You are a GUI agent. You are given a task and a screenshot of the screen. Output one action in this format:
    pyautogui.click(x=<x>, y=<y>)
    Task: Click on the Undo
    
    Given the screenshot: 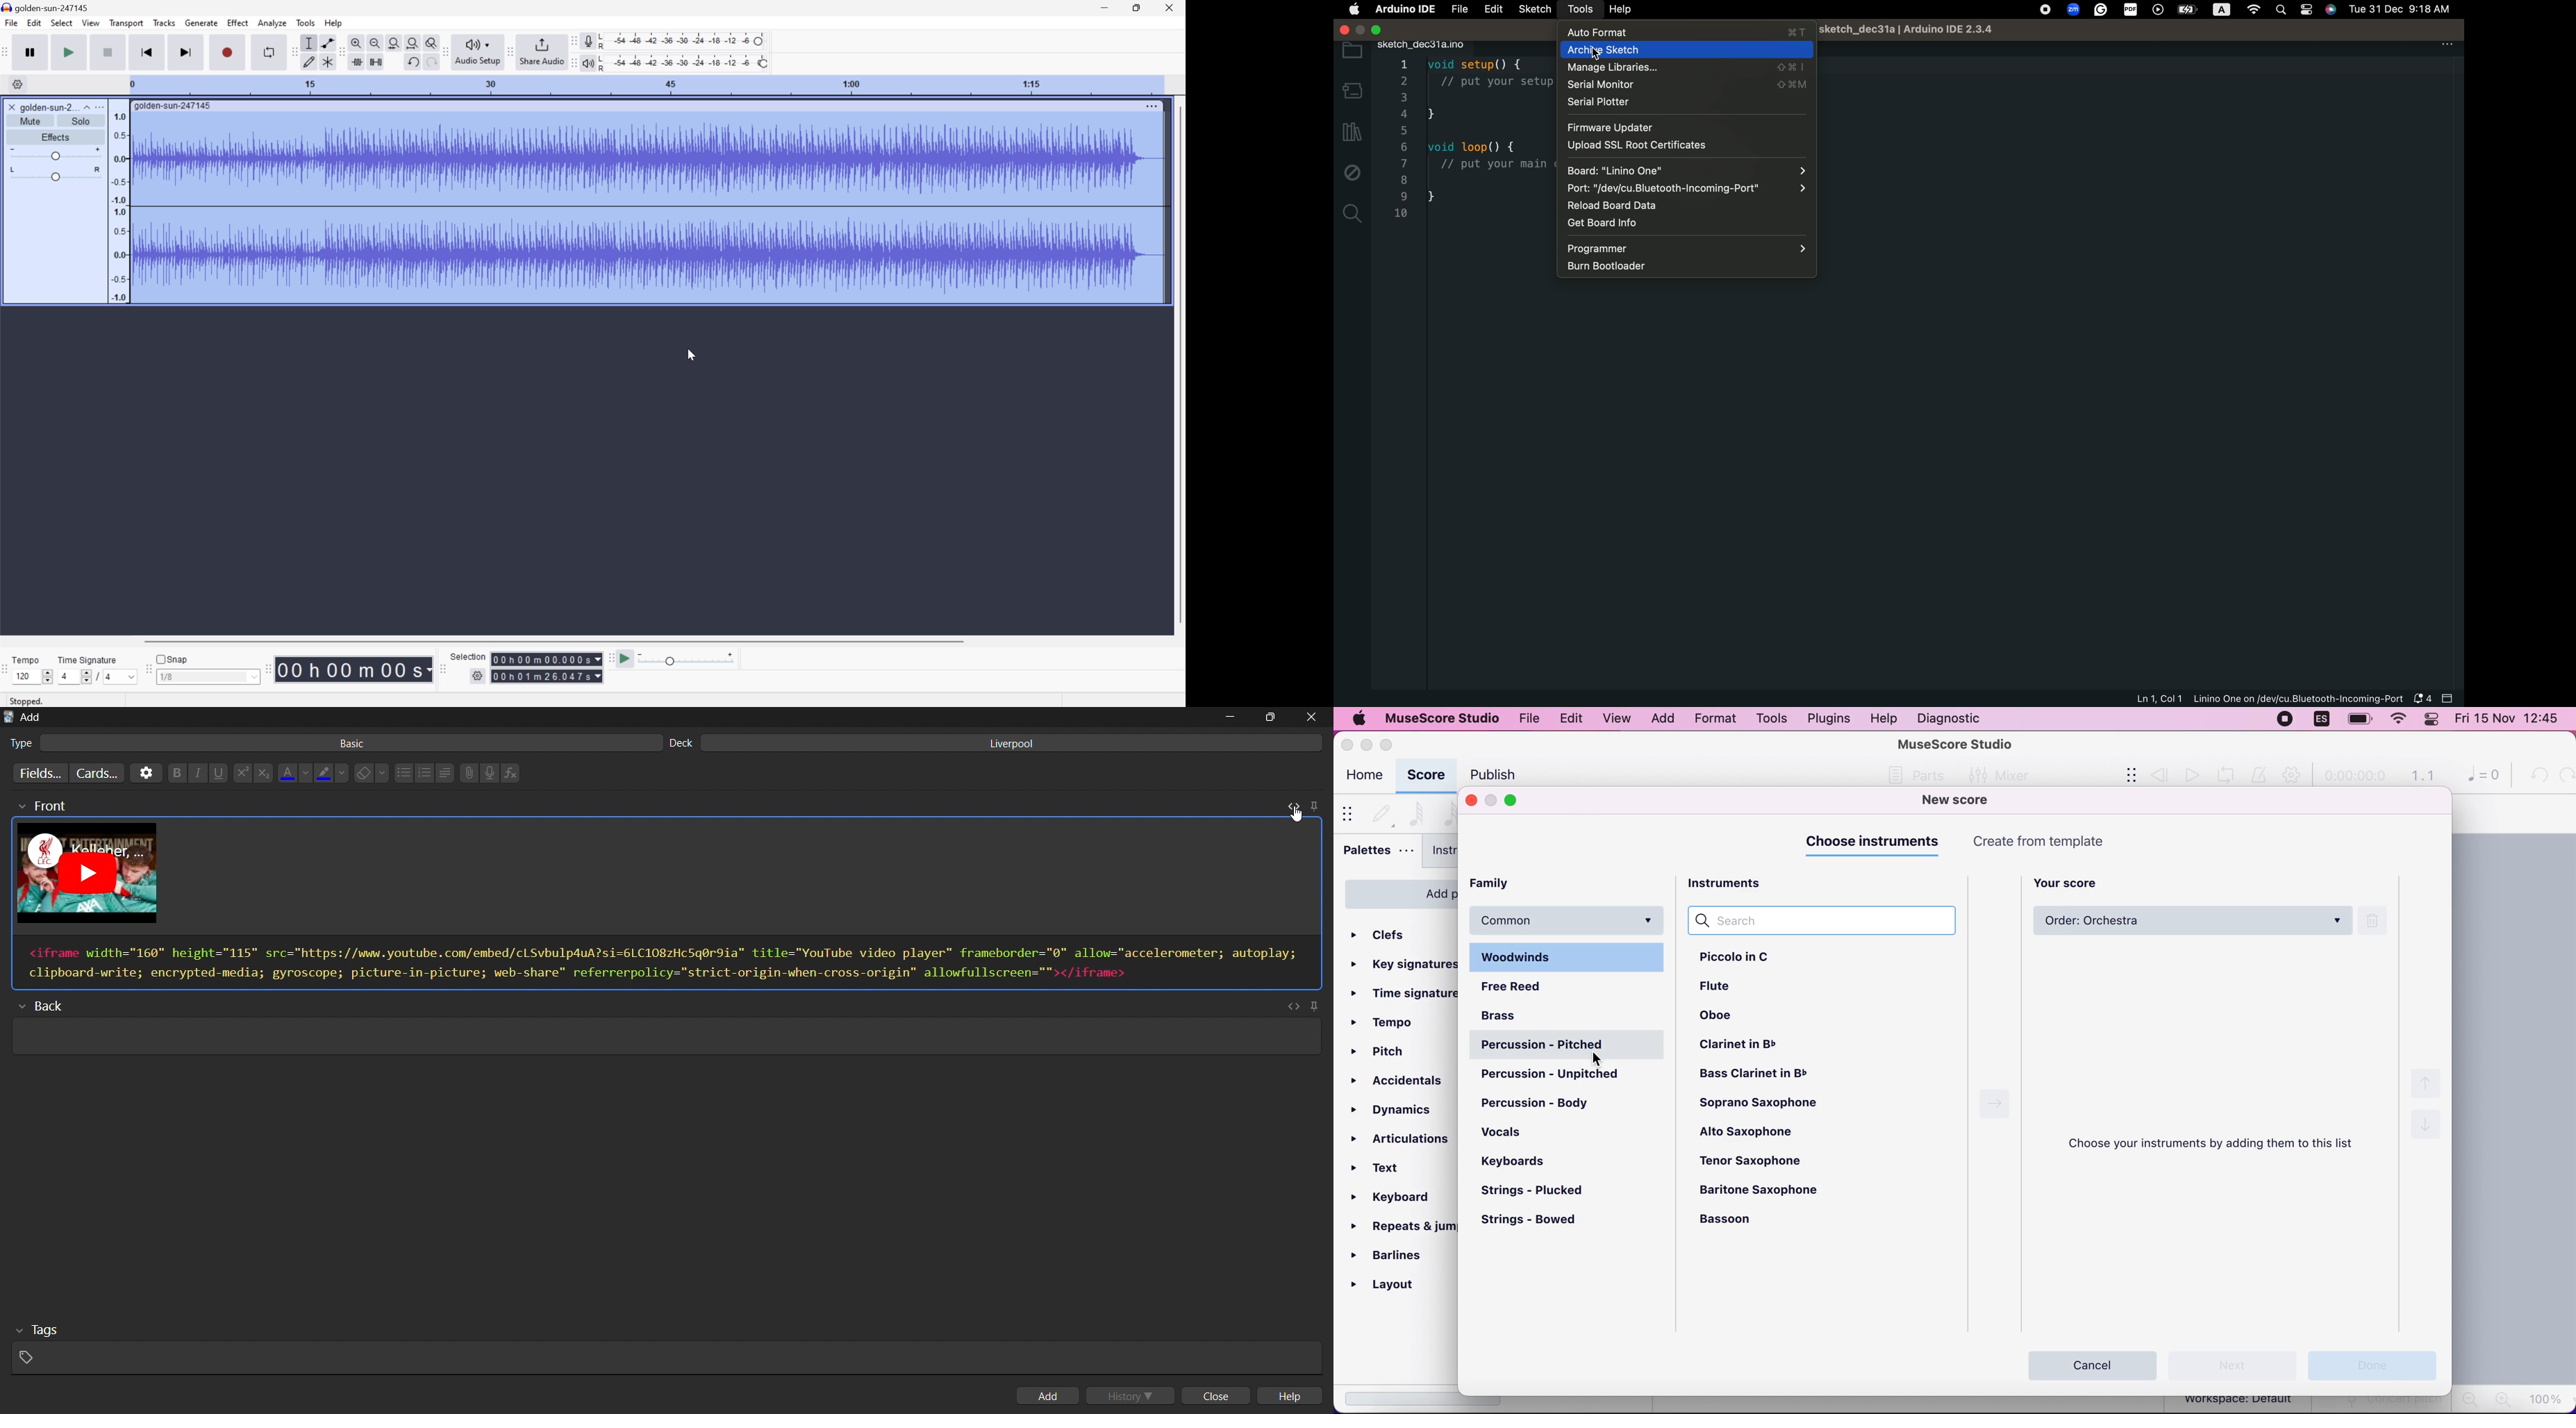 What is the action you would take?
    pyautogui.click(x=414, y=62)
    